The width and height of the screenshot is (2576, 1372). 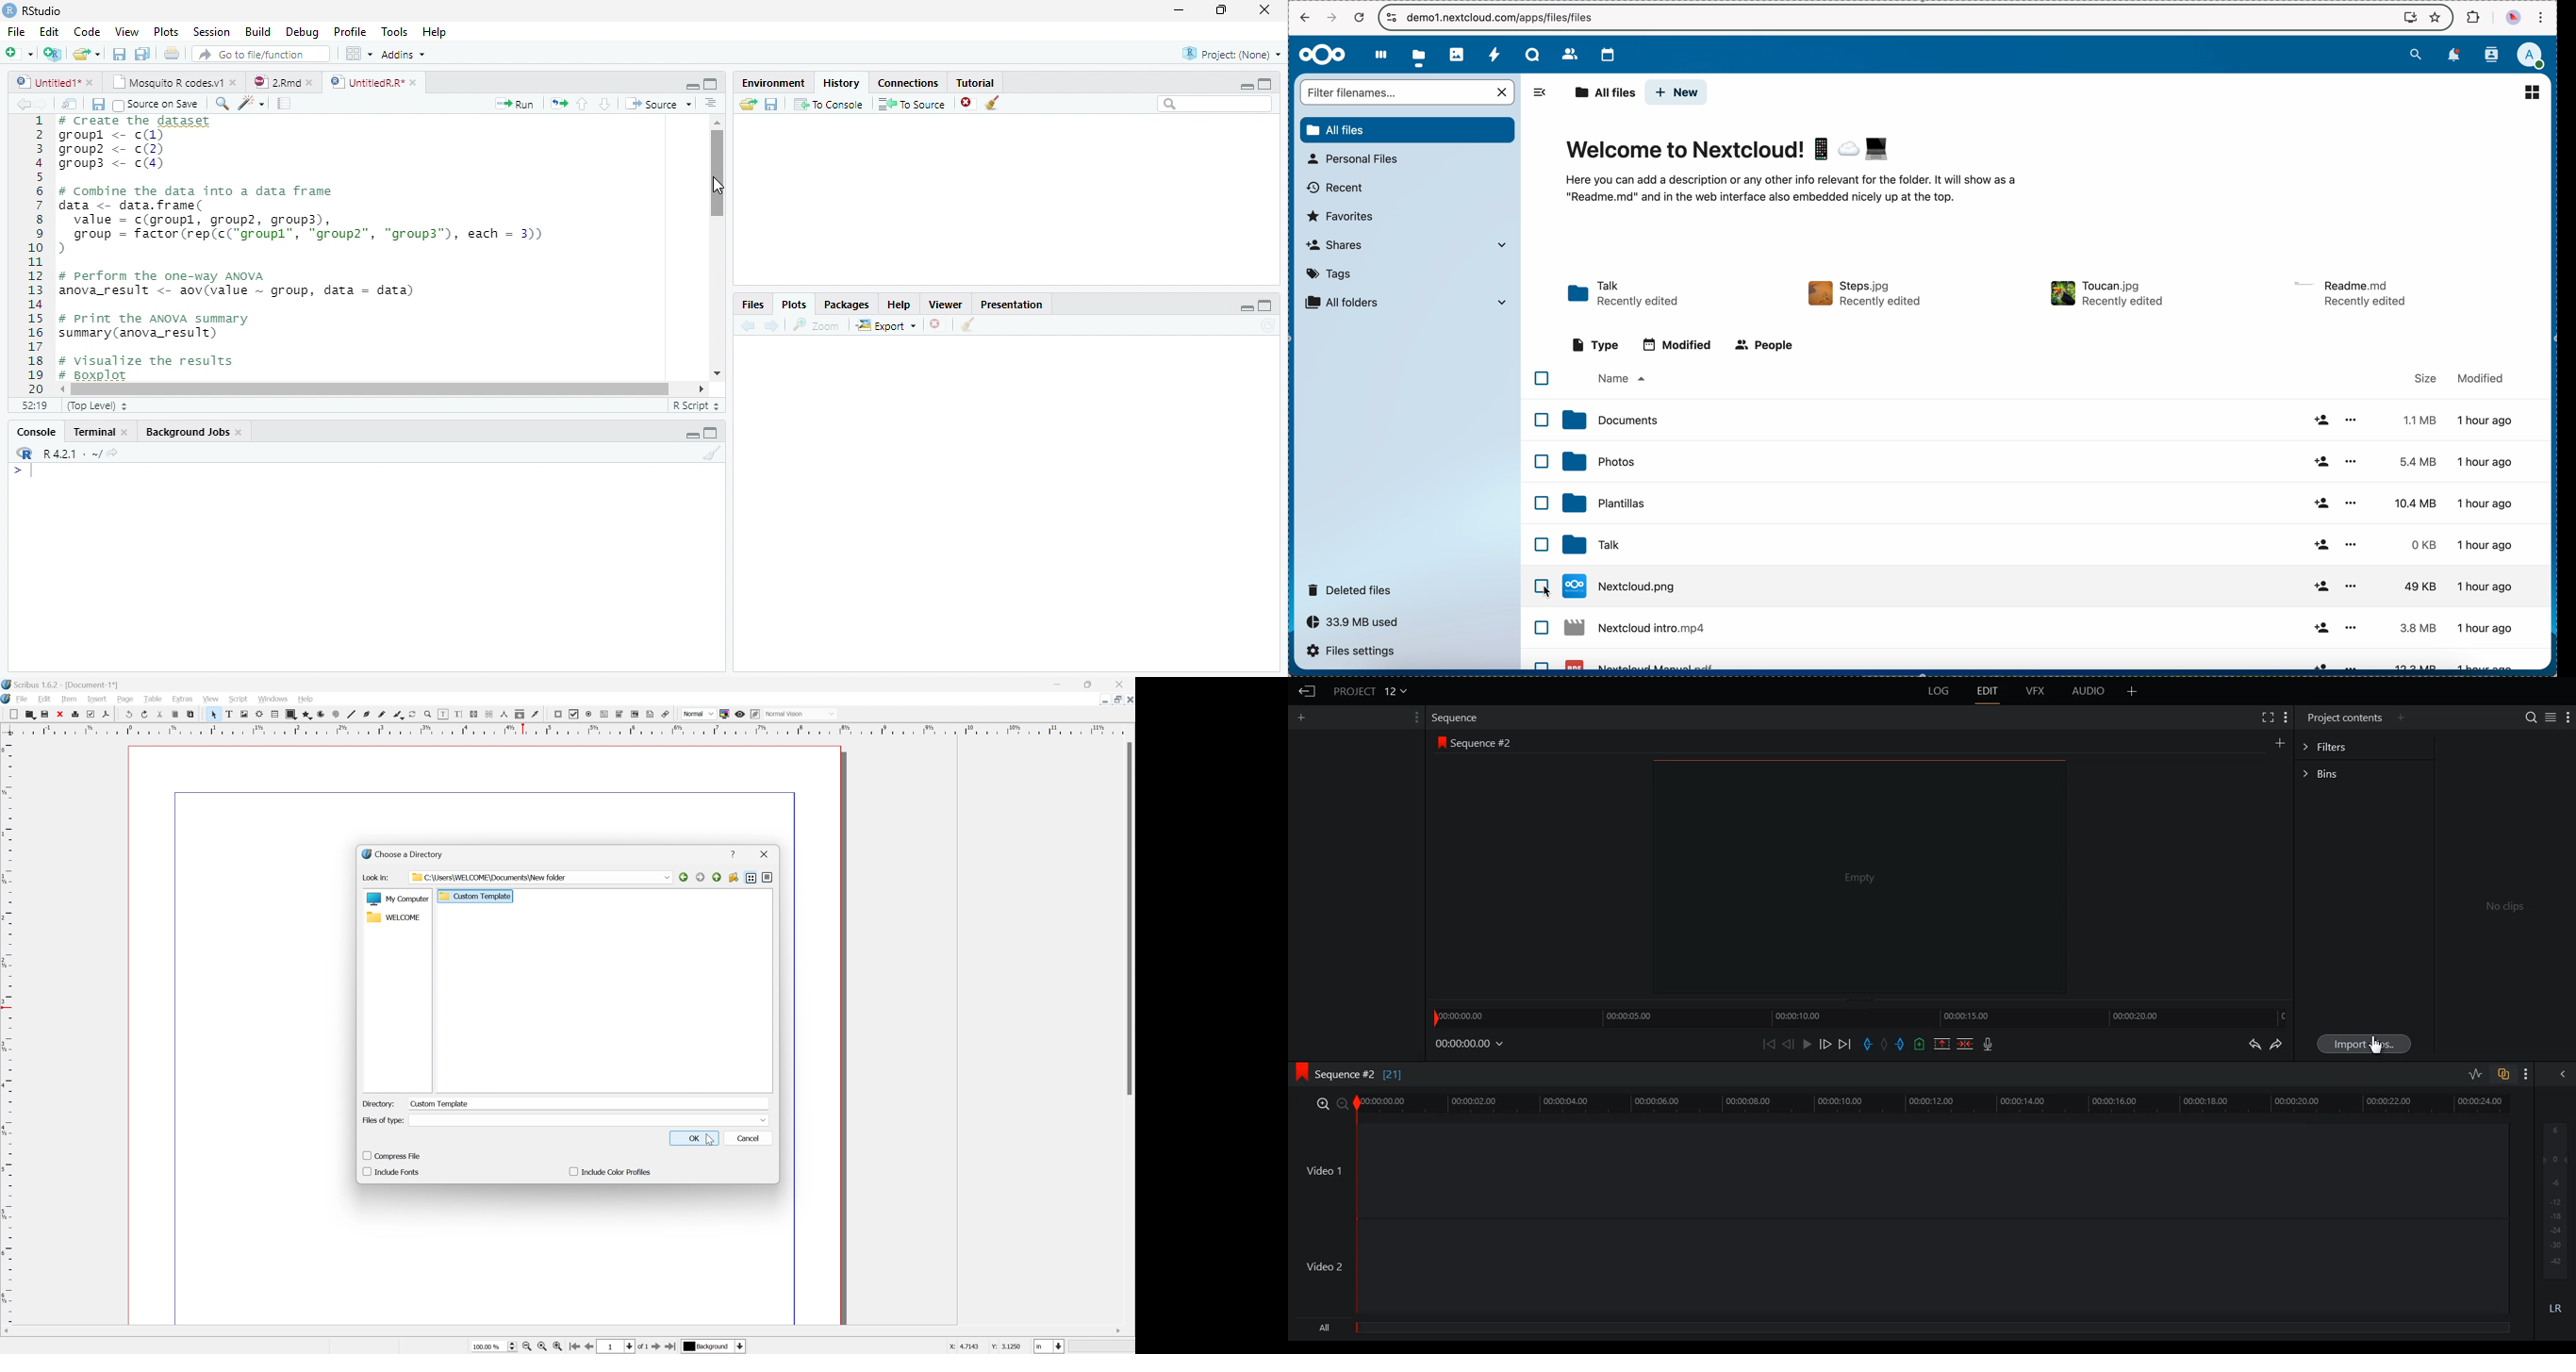 I want to click on Maximize, so click(x=711, y=85).